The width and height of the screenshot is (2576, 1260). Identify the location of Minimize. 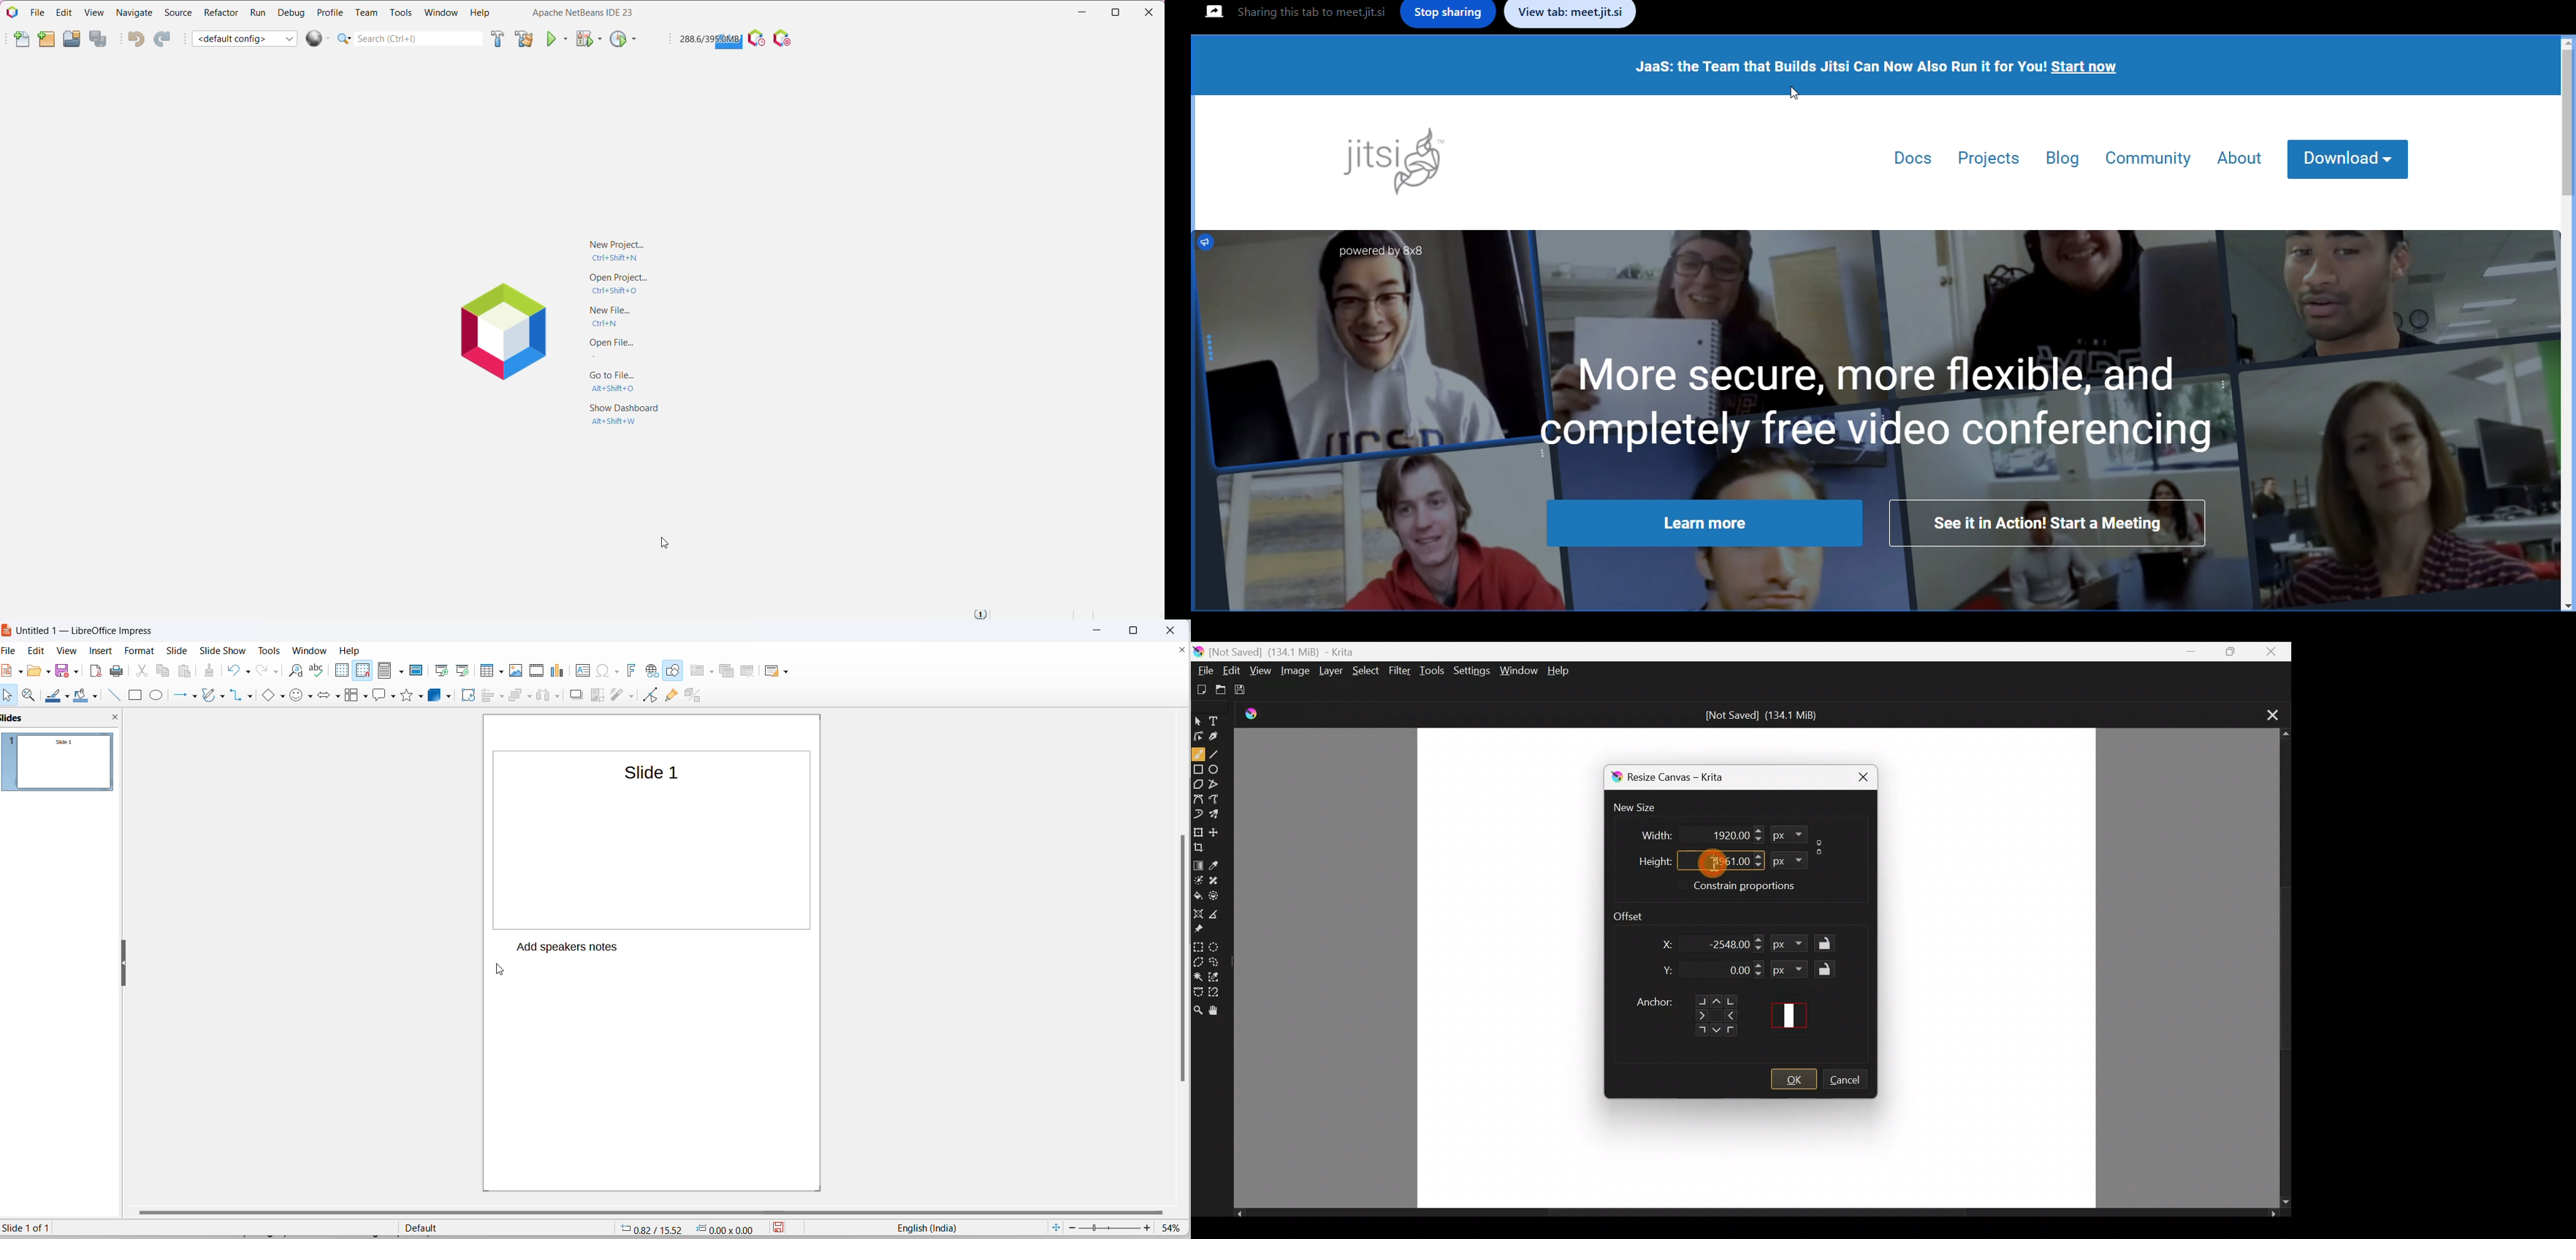
(2185, 652).